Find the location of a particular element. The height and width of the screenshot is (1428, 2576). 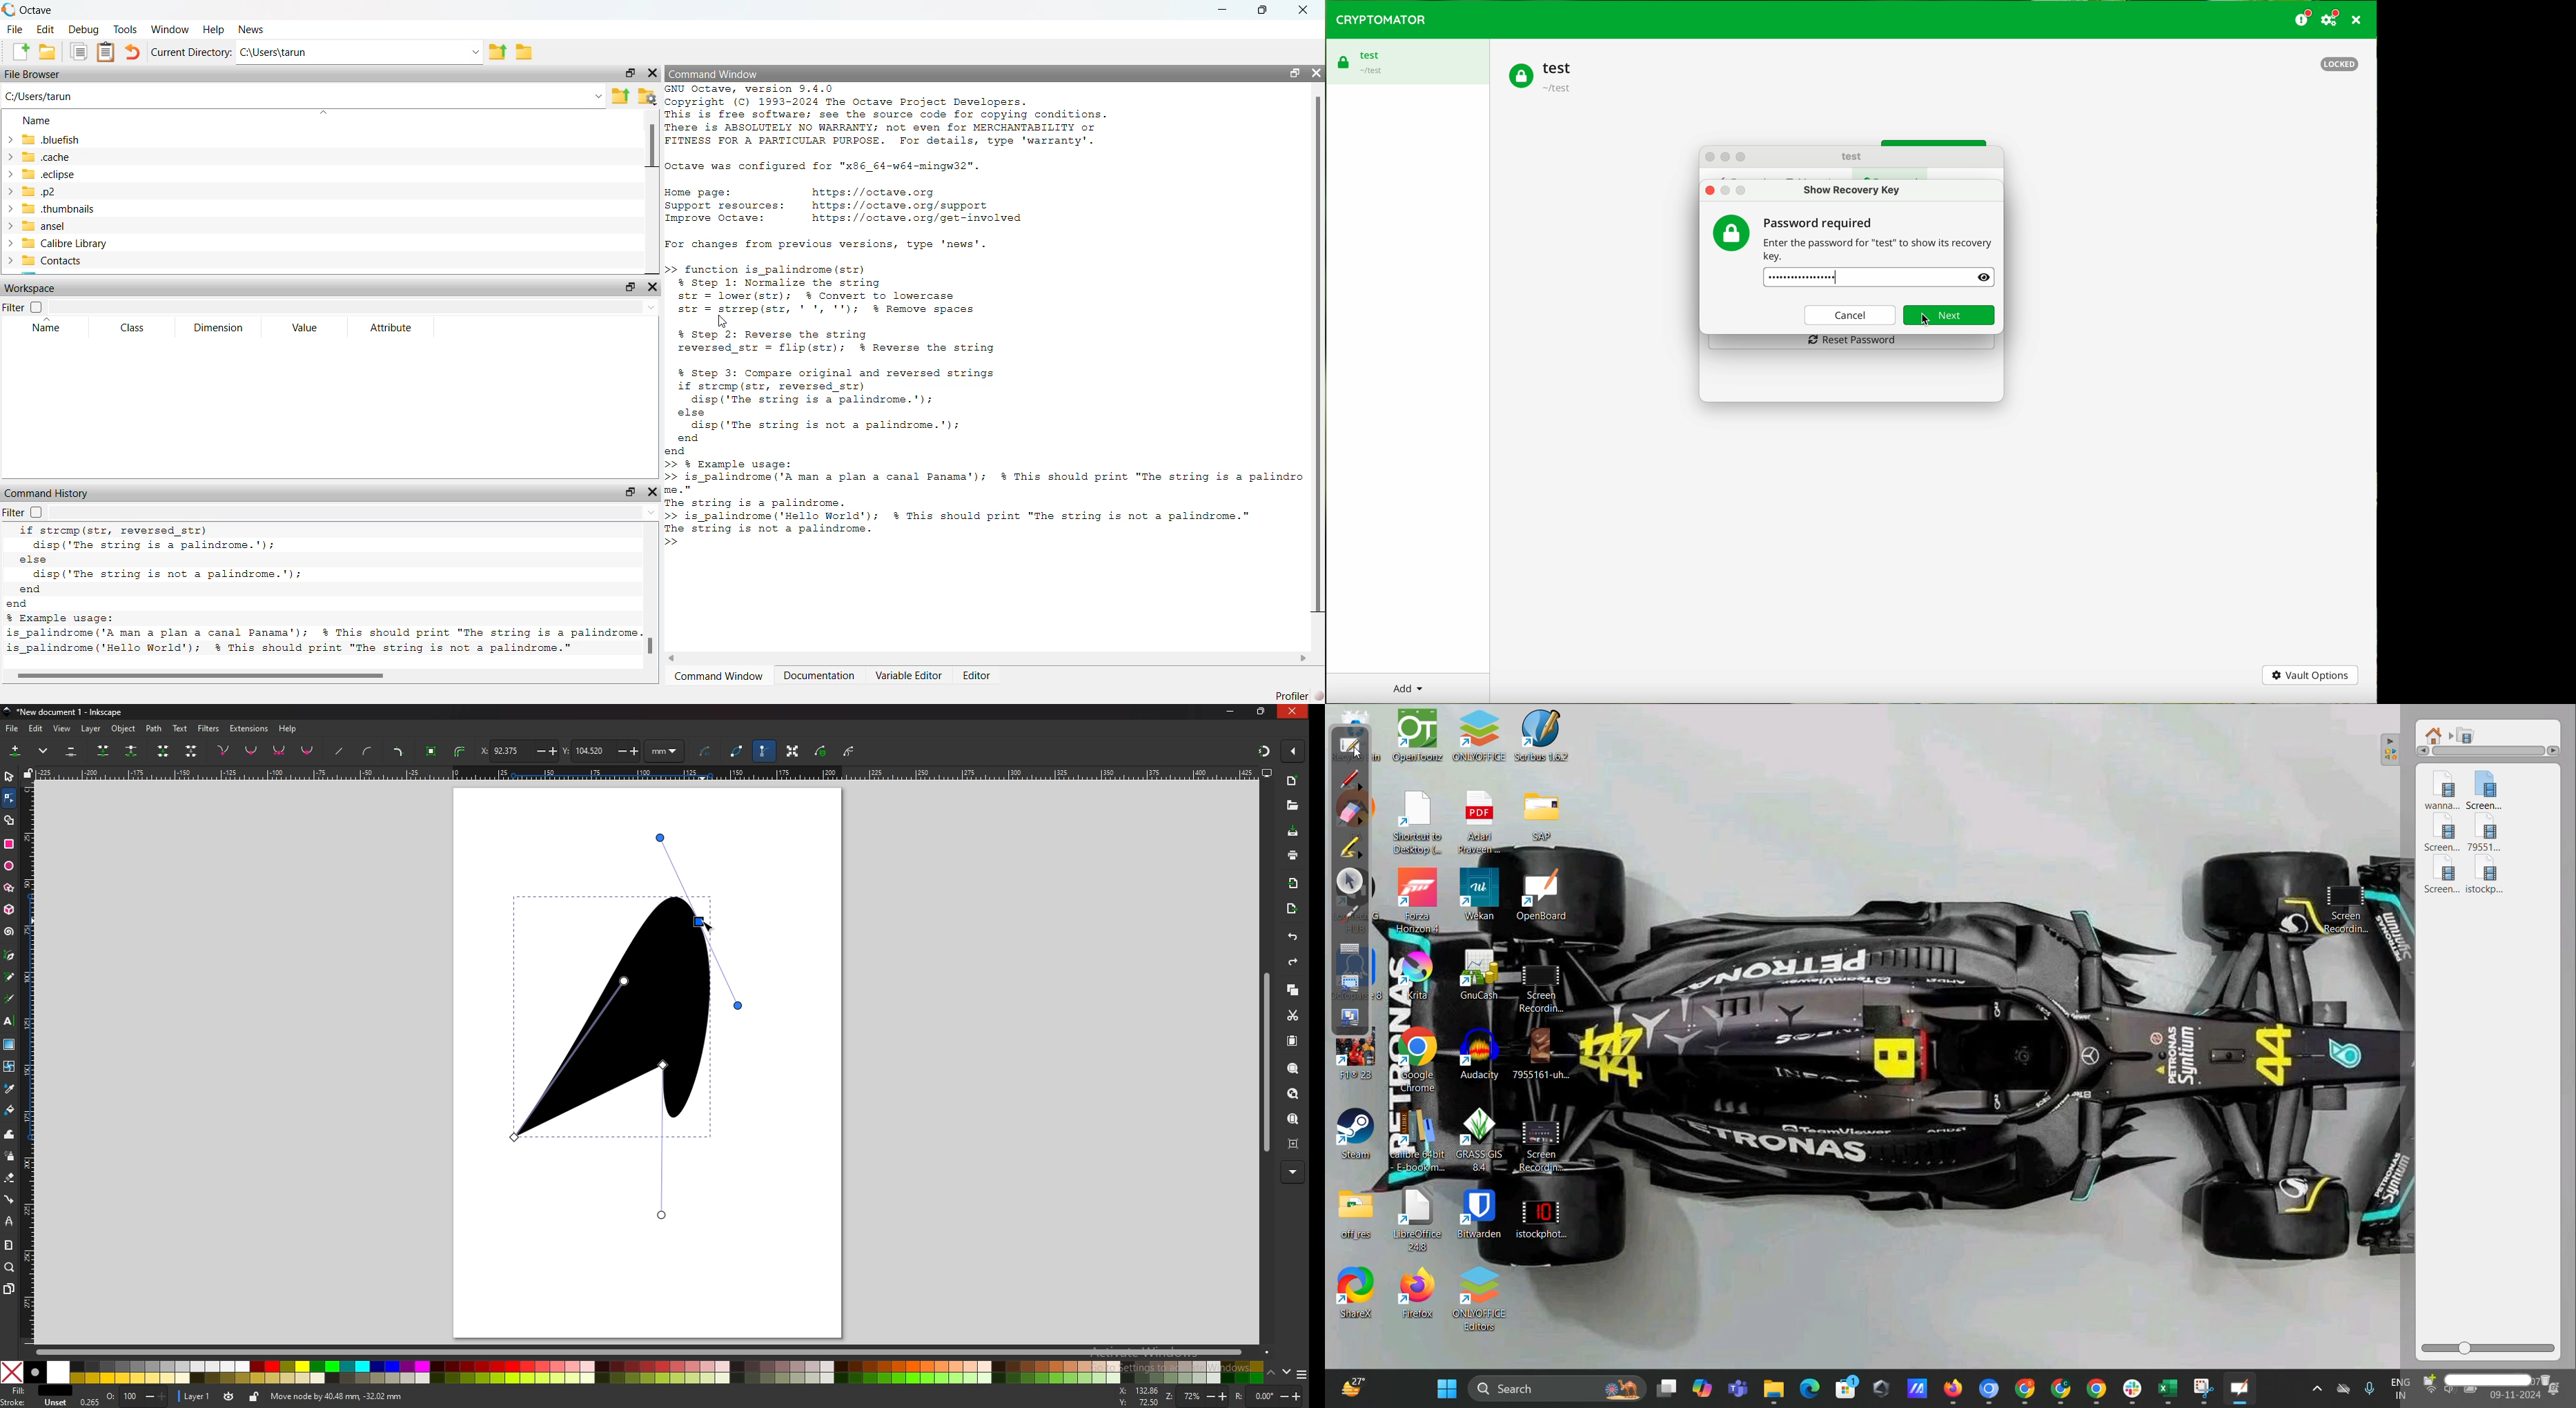

edit is located at coordinates (37, 729).